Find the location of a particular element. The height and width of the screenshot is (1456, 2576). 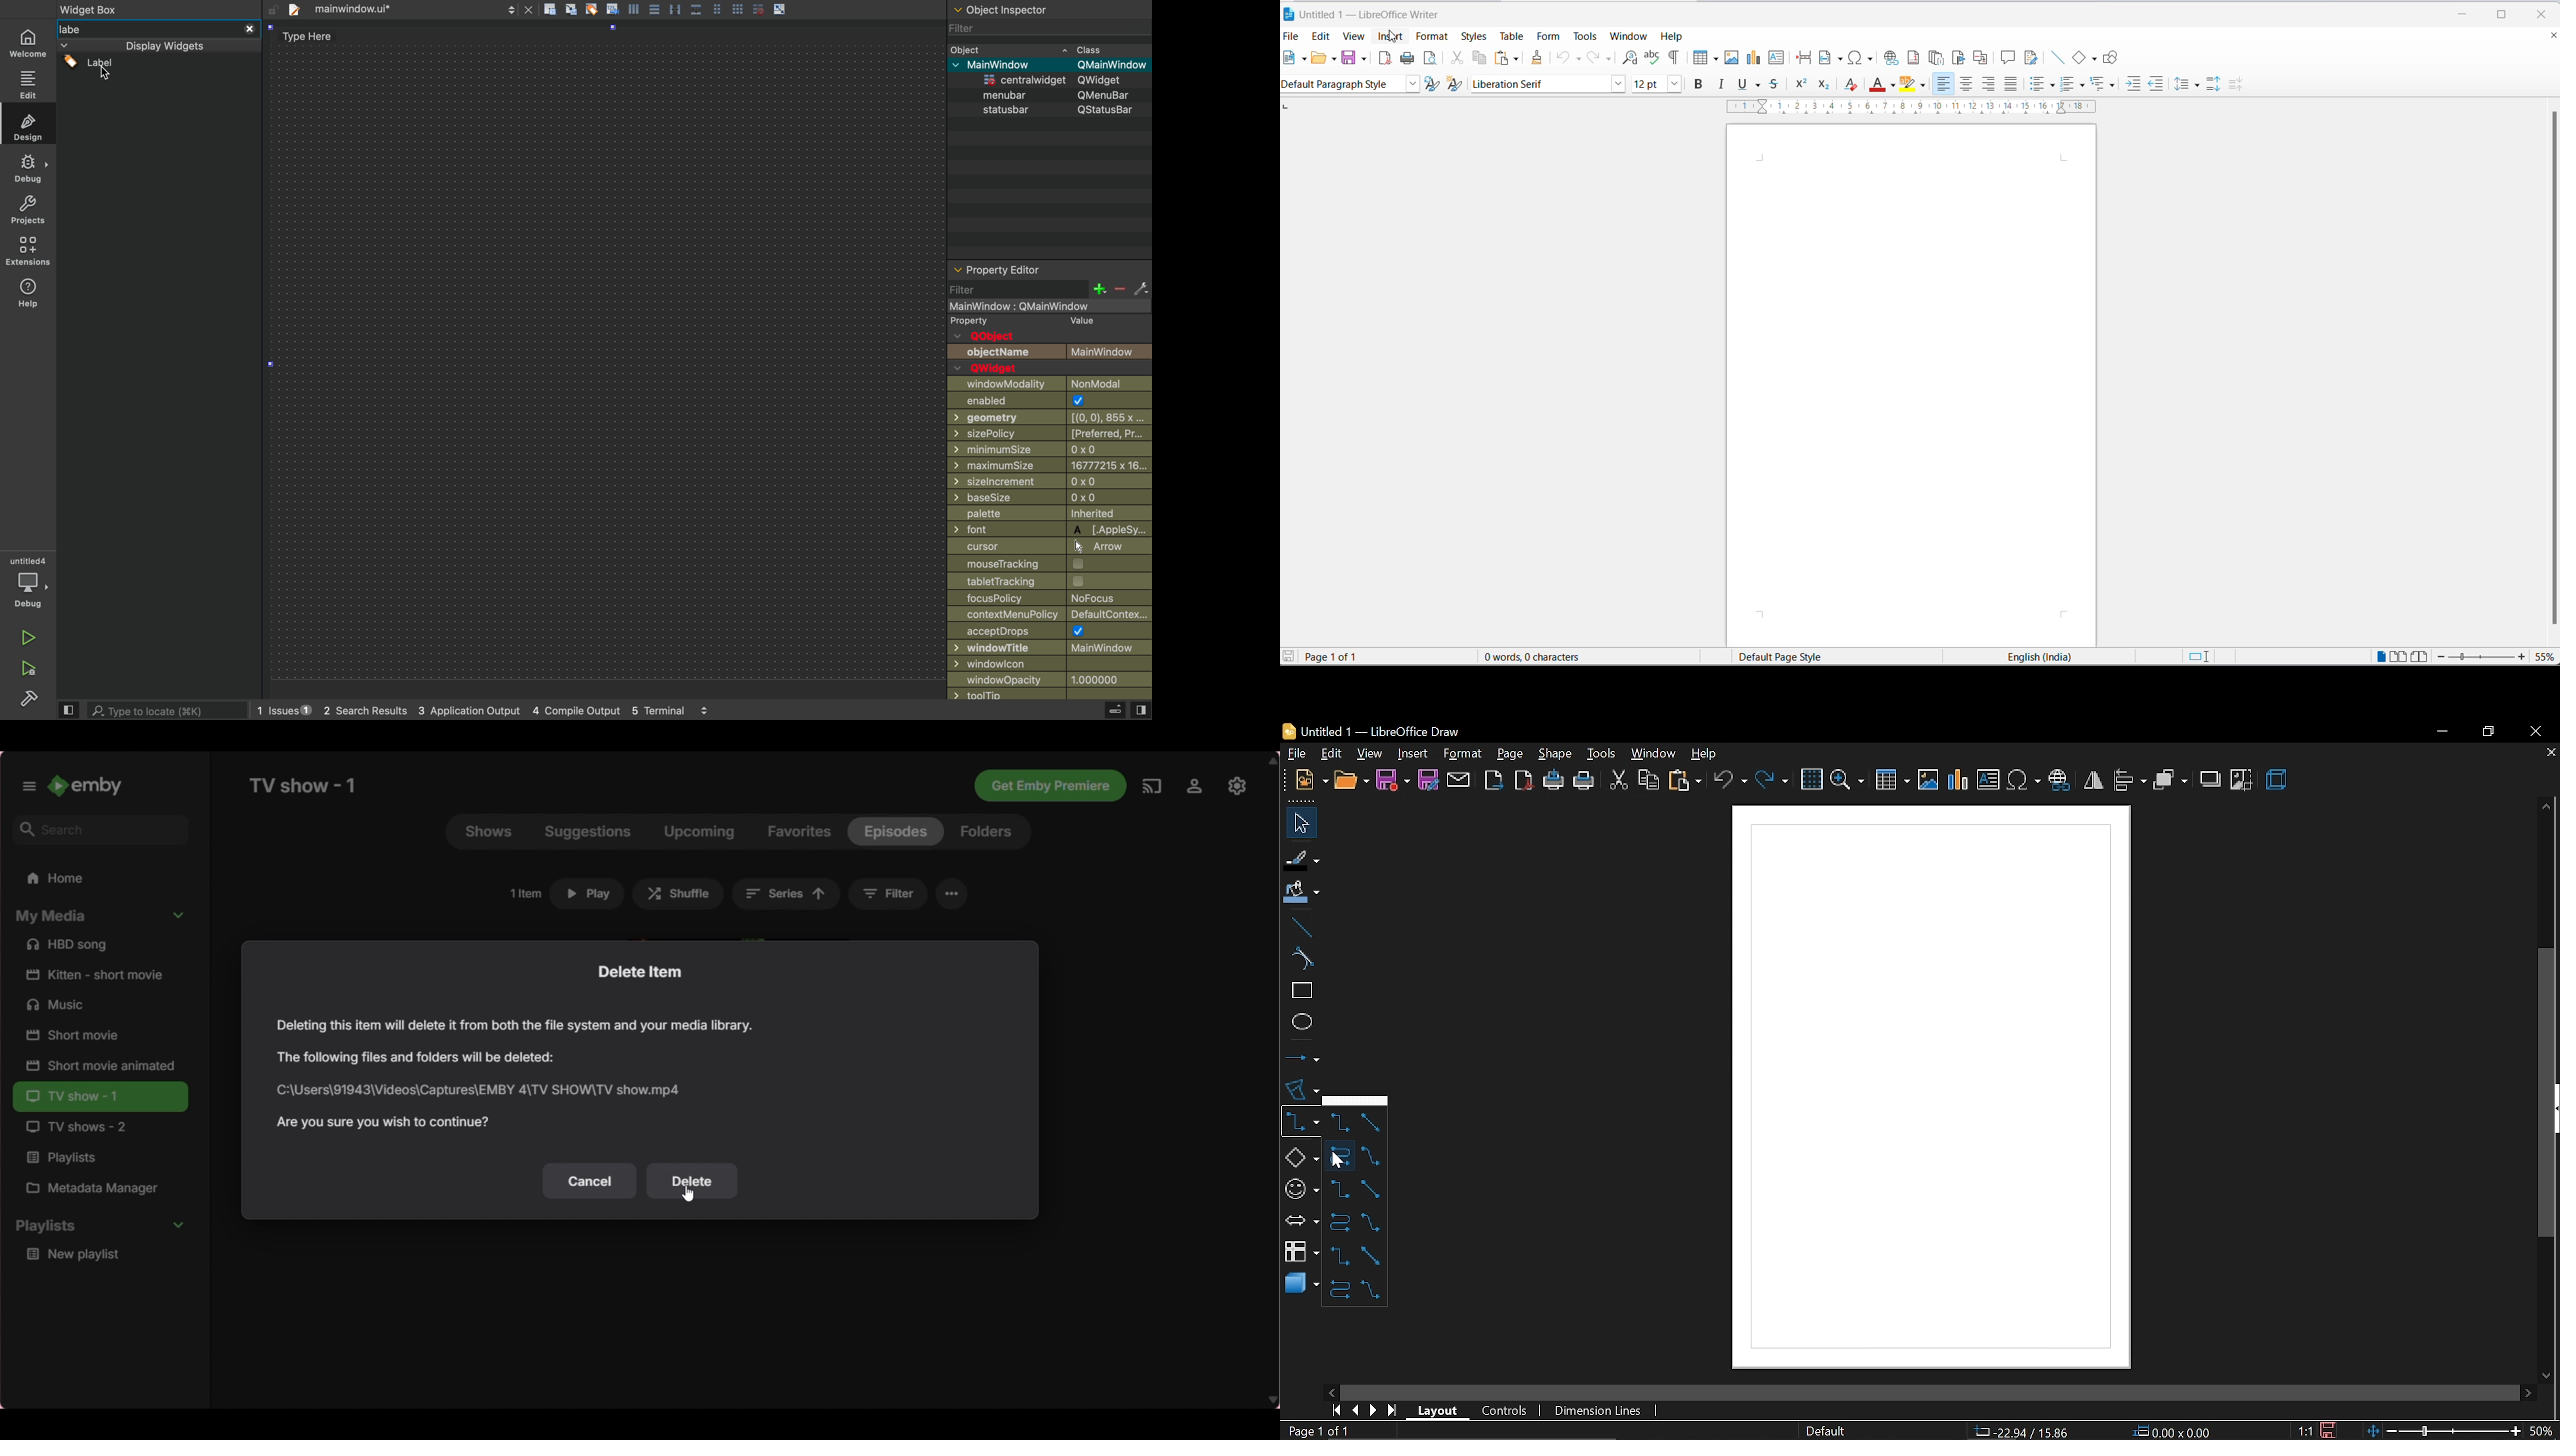

connector is located at coordinates (1299, 1119).